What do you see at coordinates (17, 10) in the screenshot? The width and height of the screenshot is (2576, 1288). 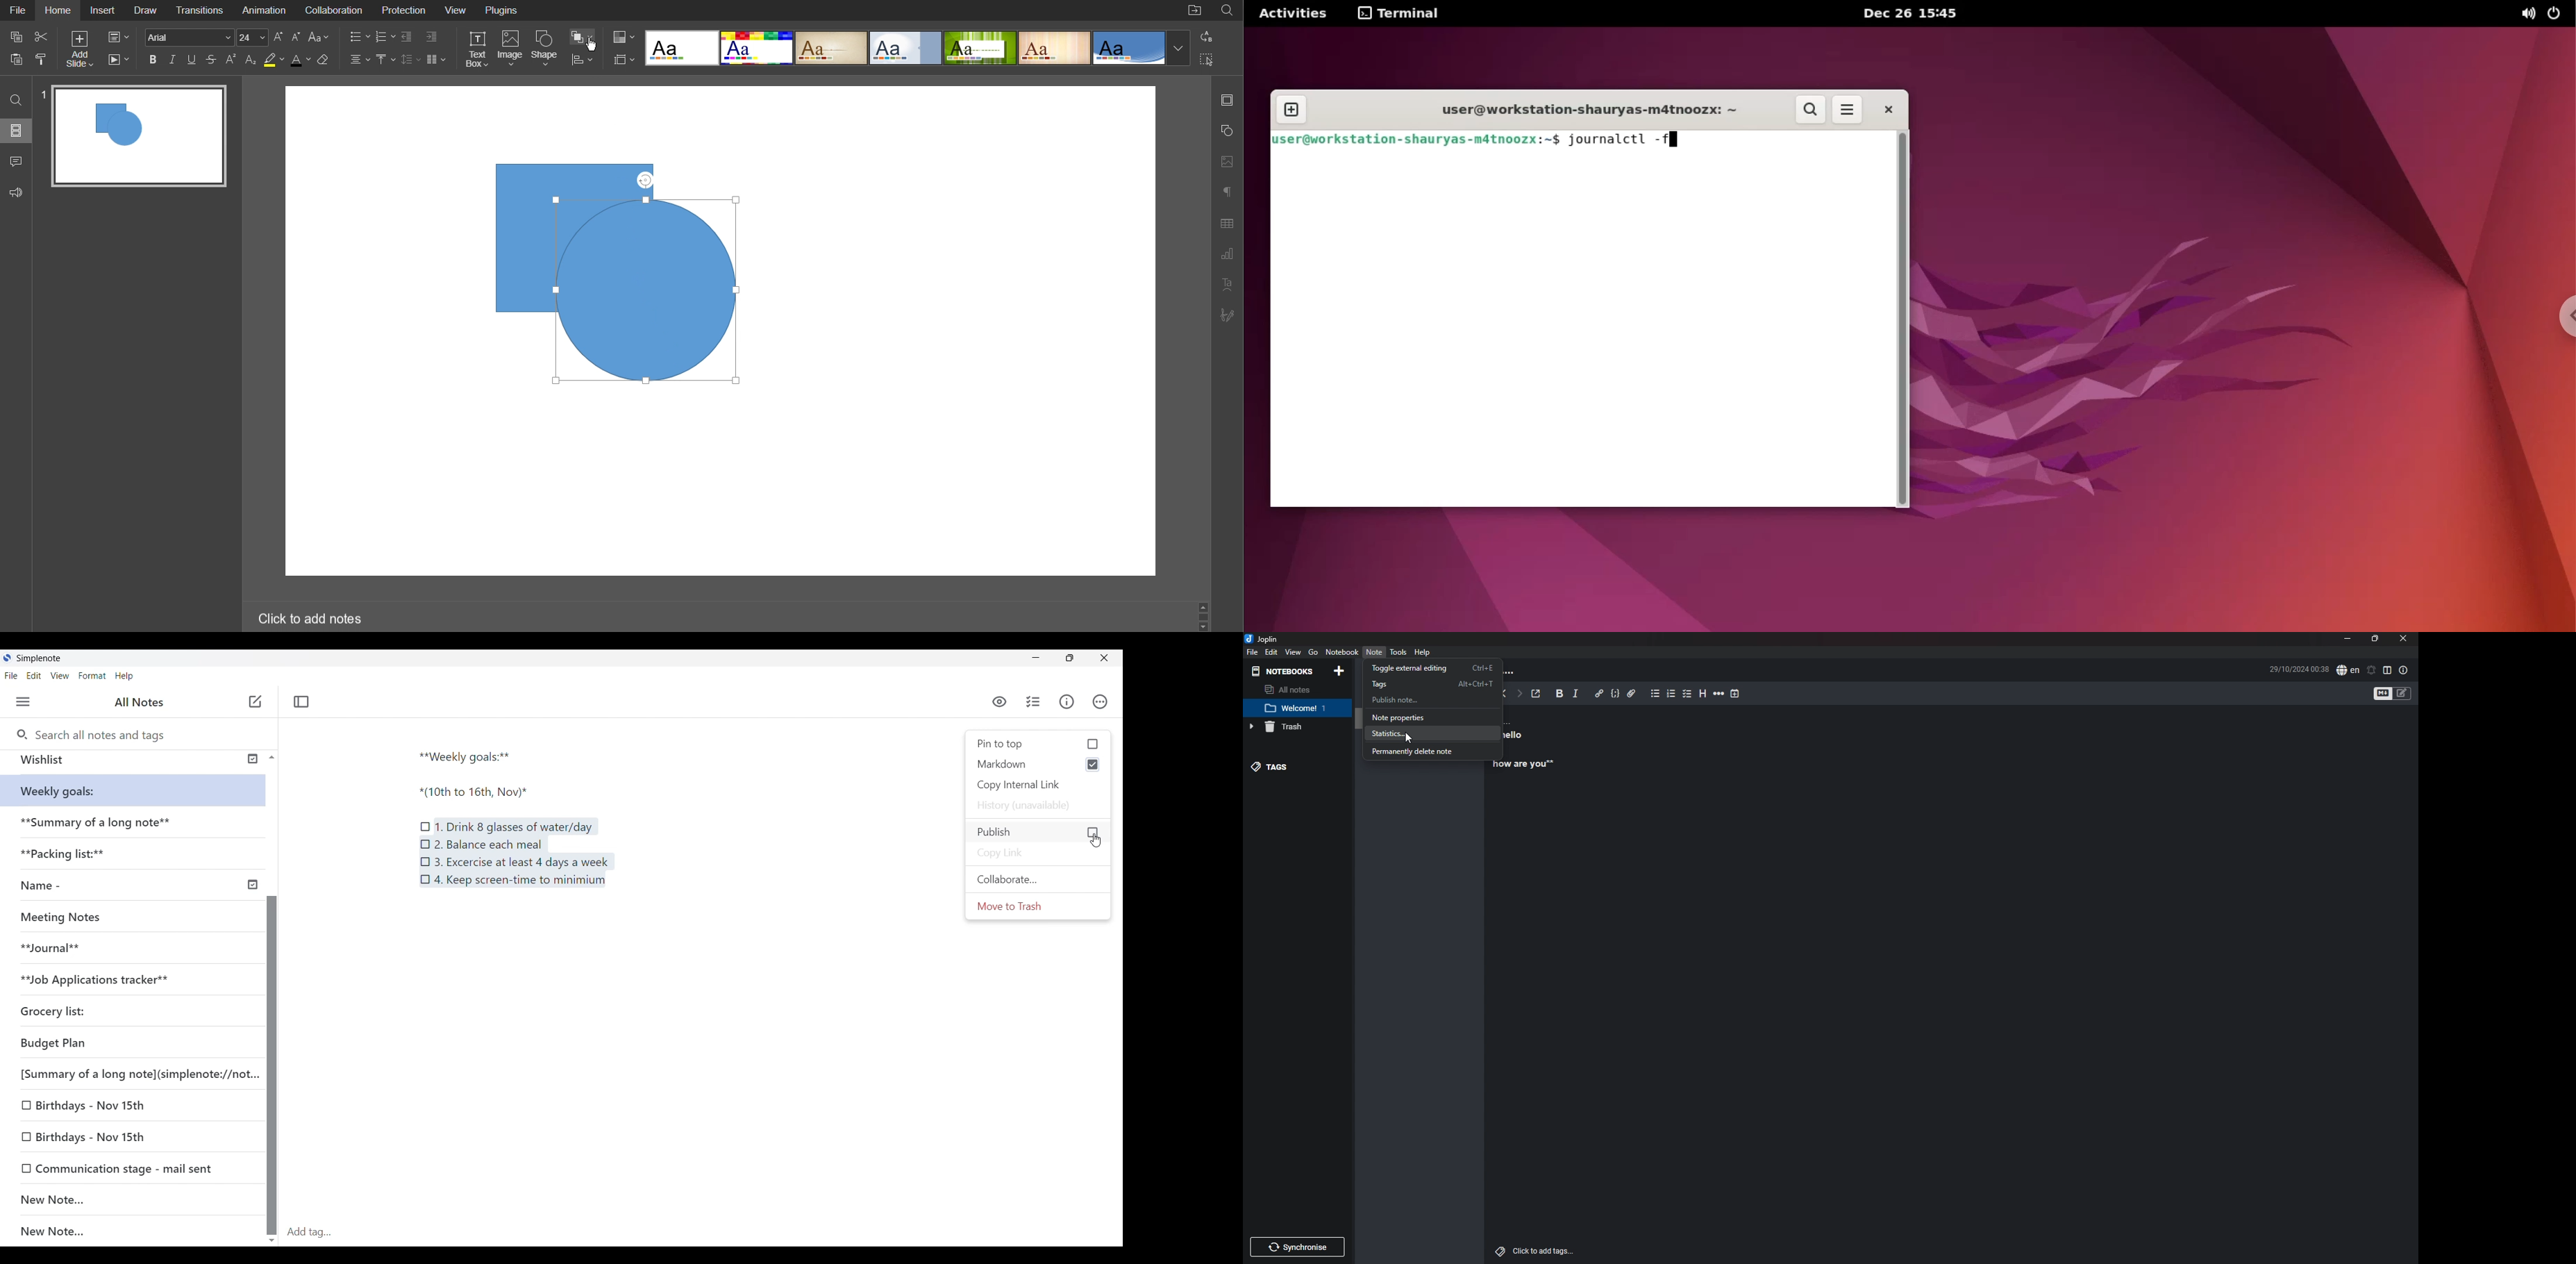 I see `File` at bounding box center [17, 10].